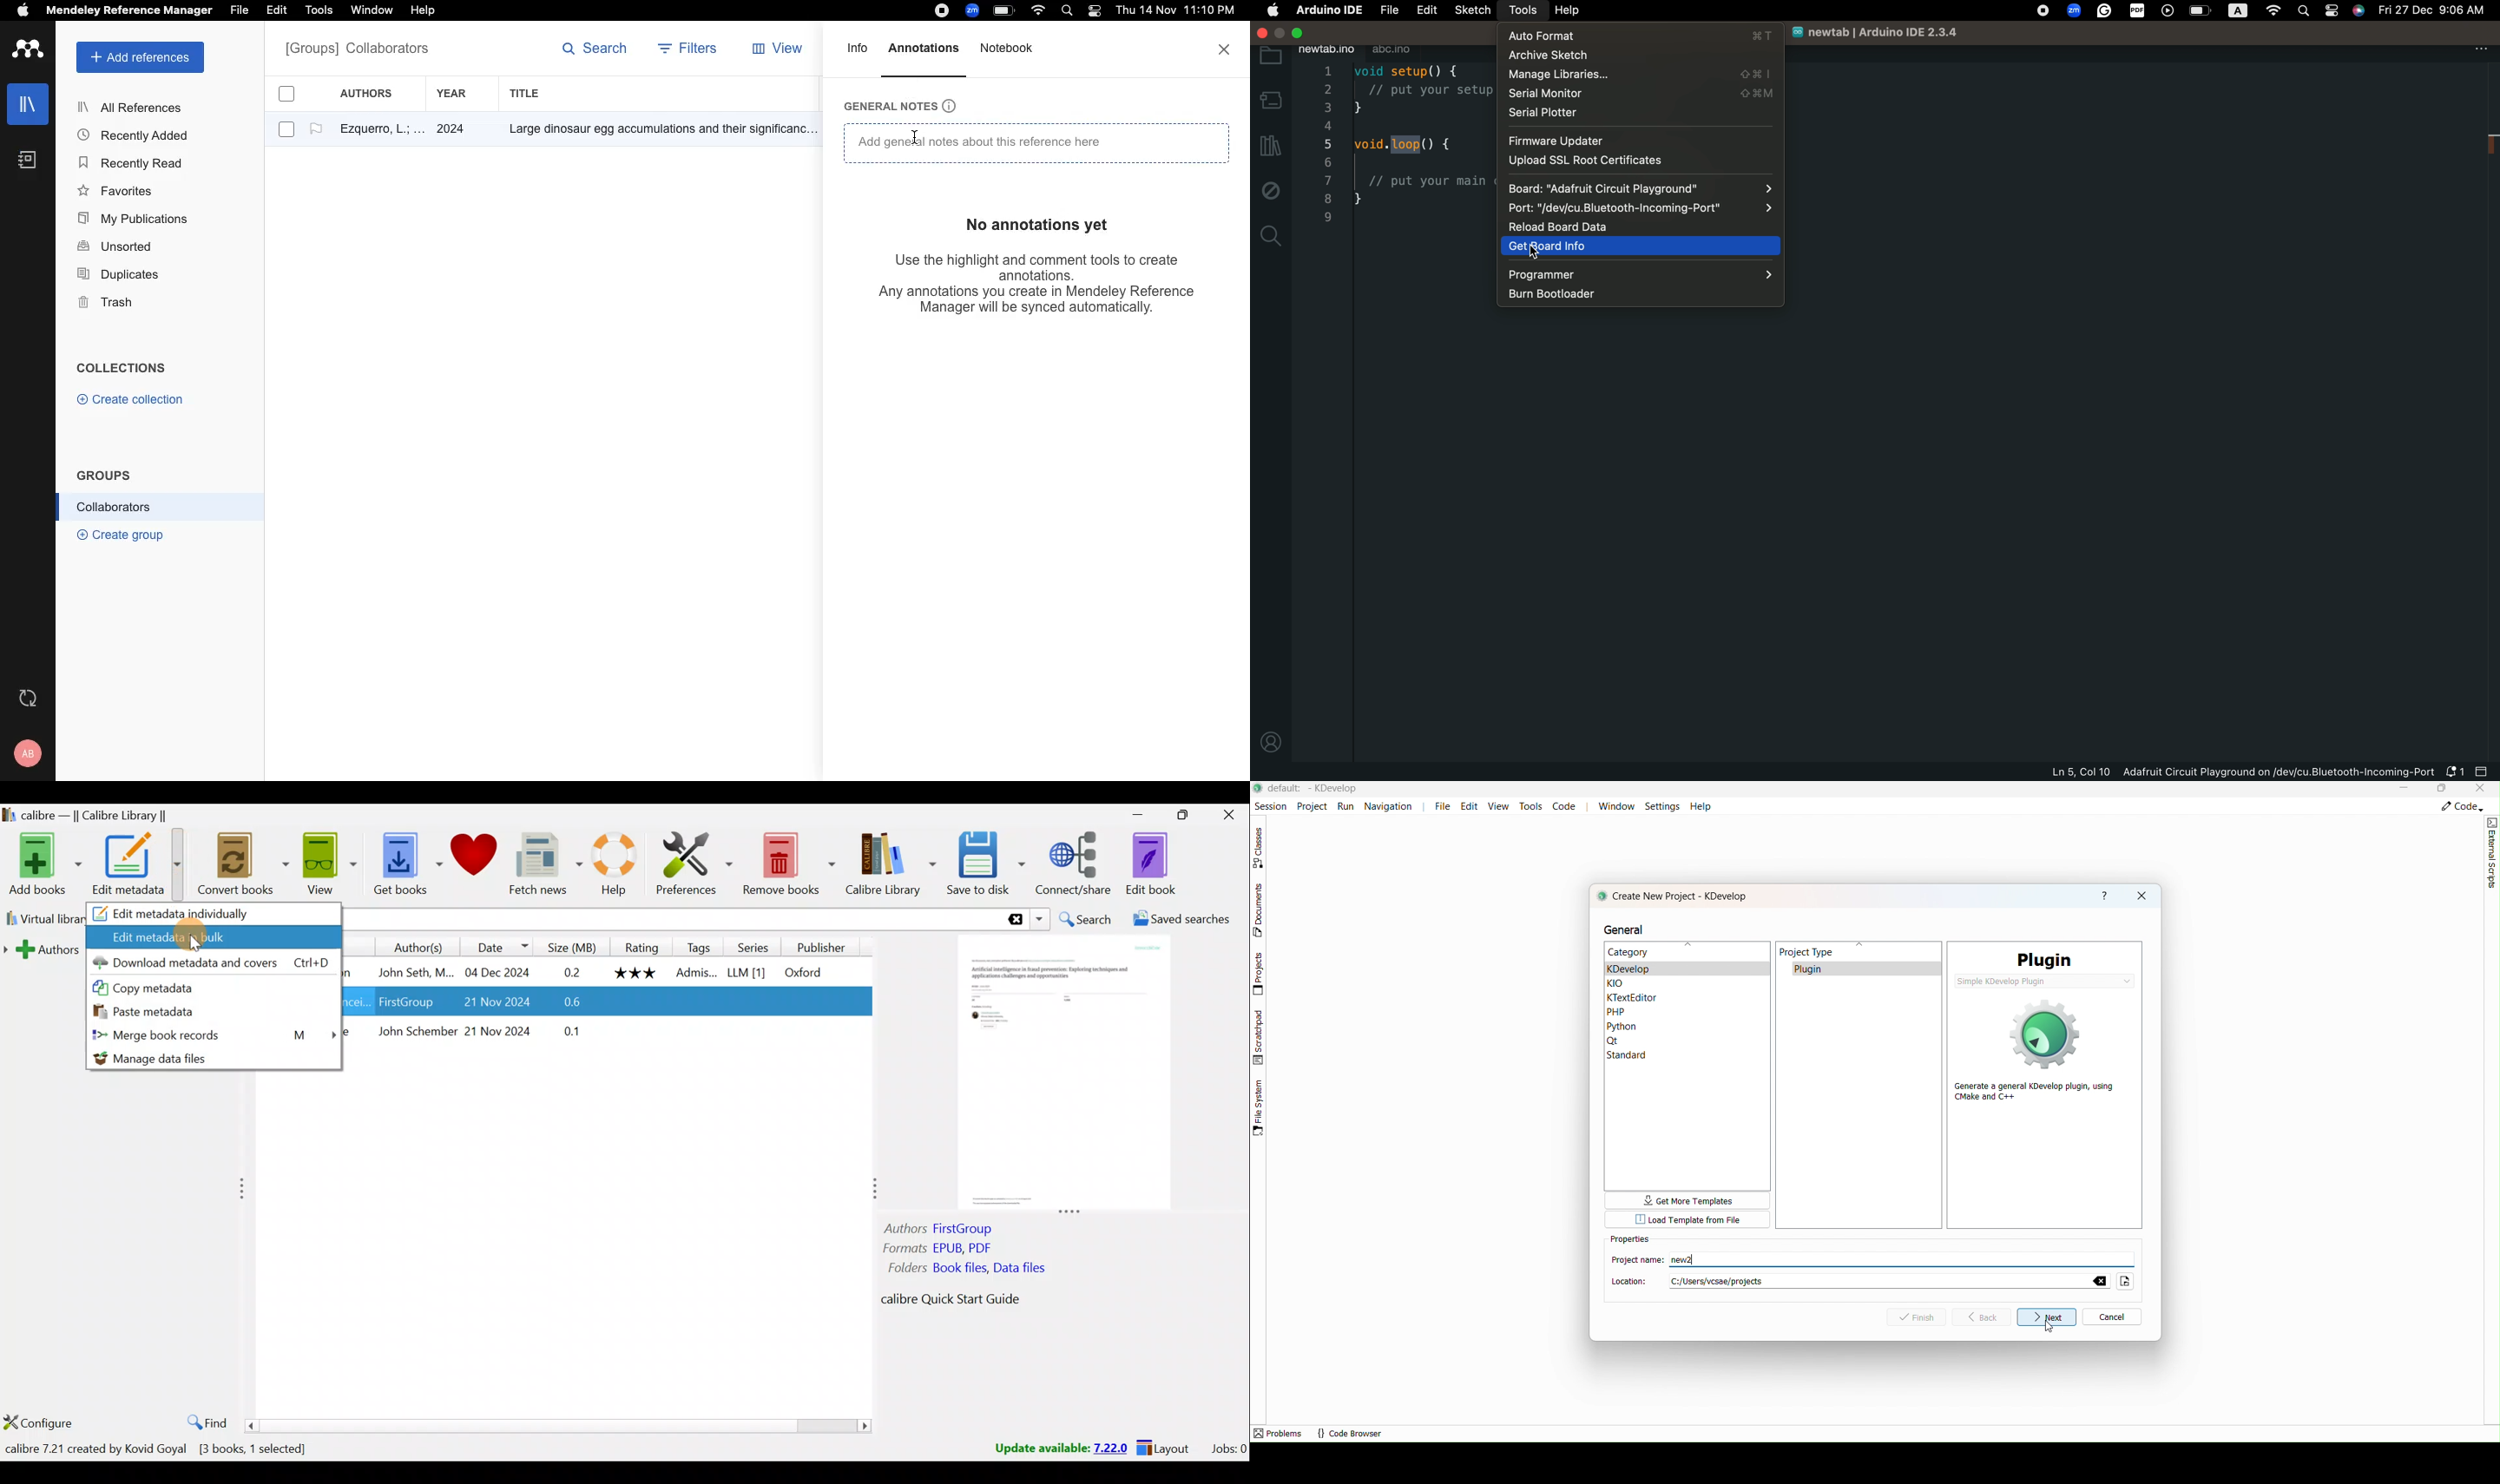 The width and height of the screenshot is (2520, 1484). I want to click on No annotations yet, so click(1042, 222).